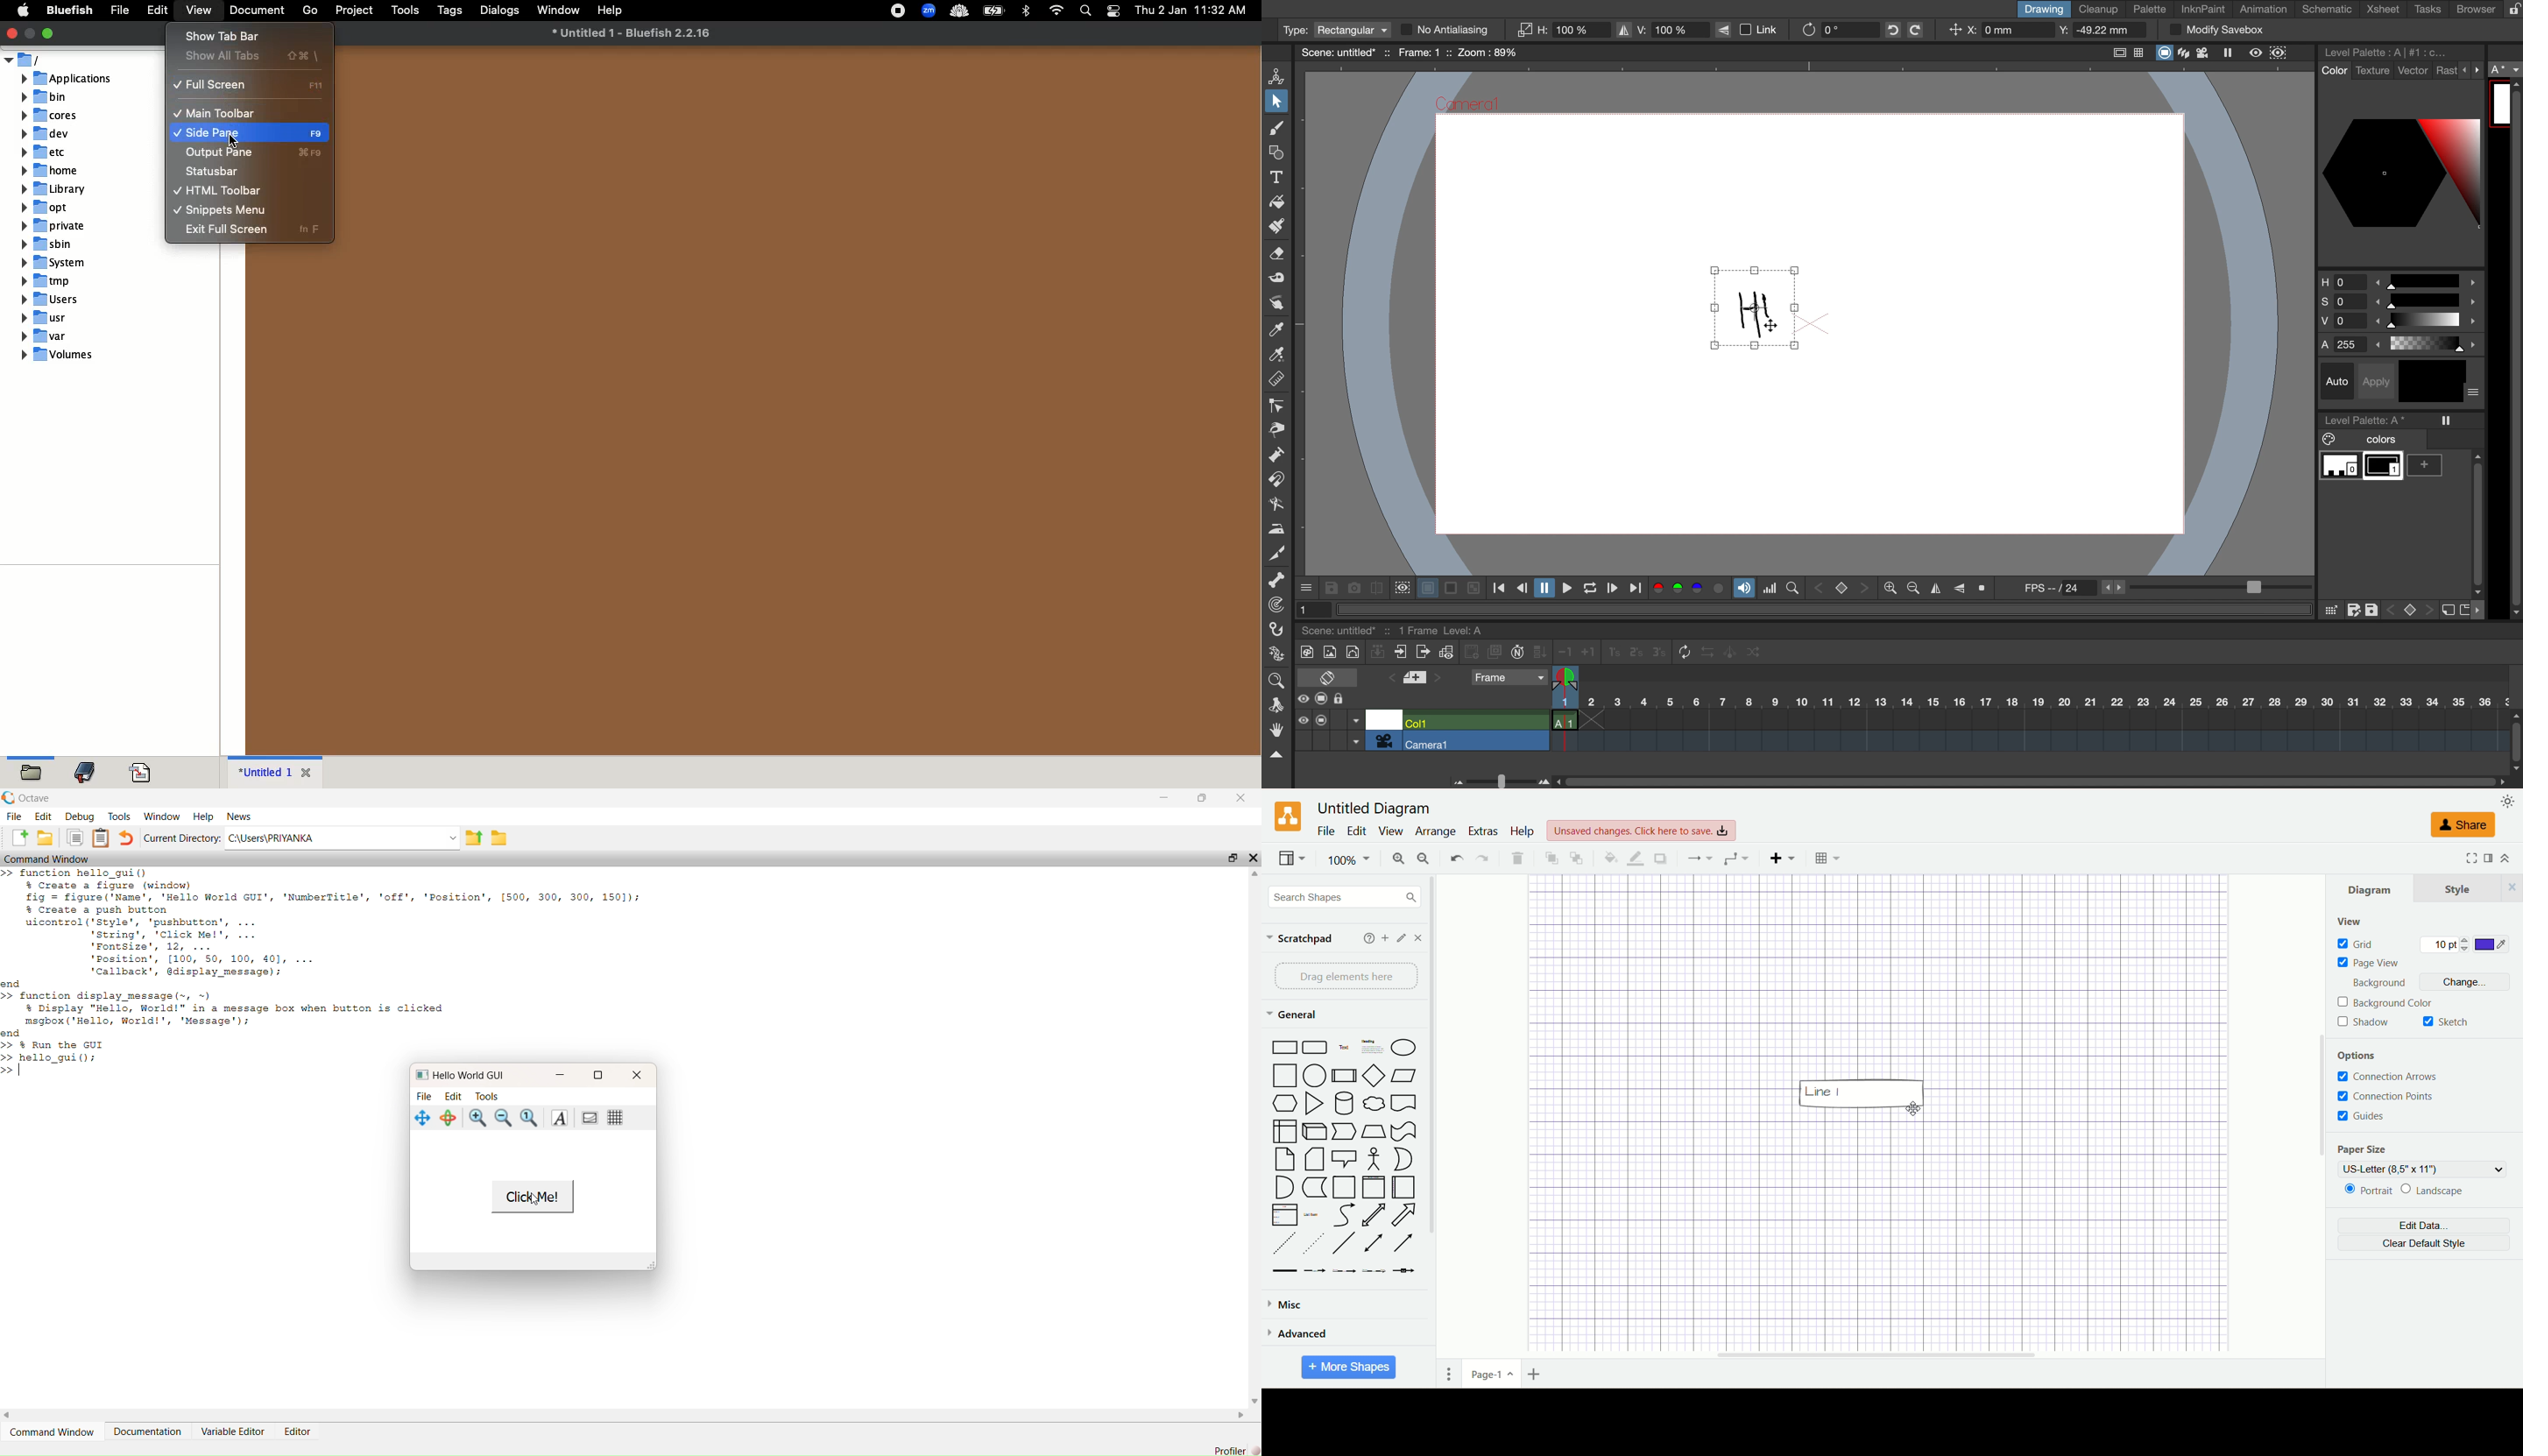 The height and width of the screenshot is (1456, 2548). Describe the element at coordinates (1403, 1216) in the screenshot. I see `Arrow` at that location.